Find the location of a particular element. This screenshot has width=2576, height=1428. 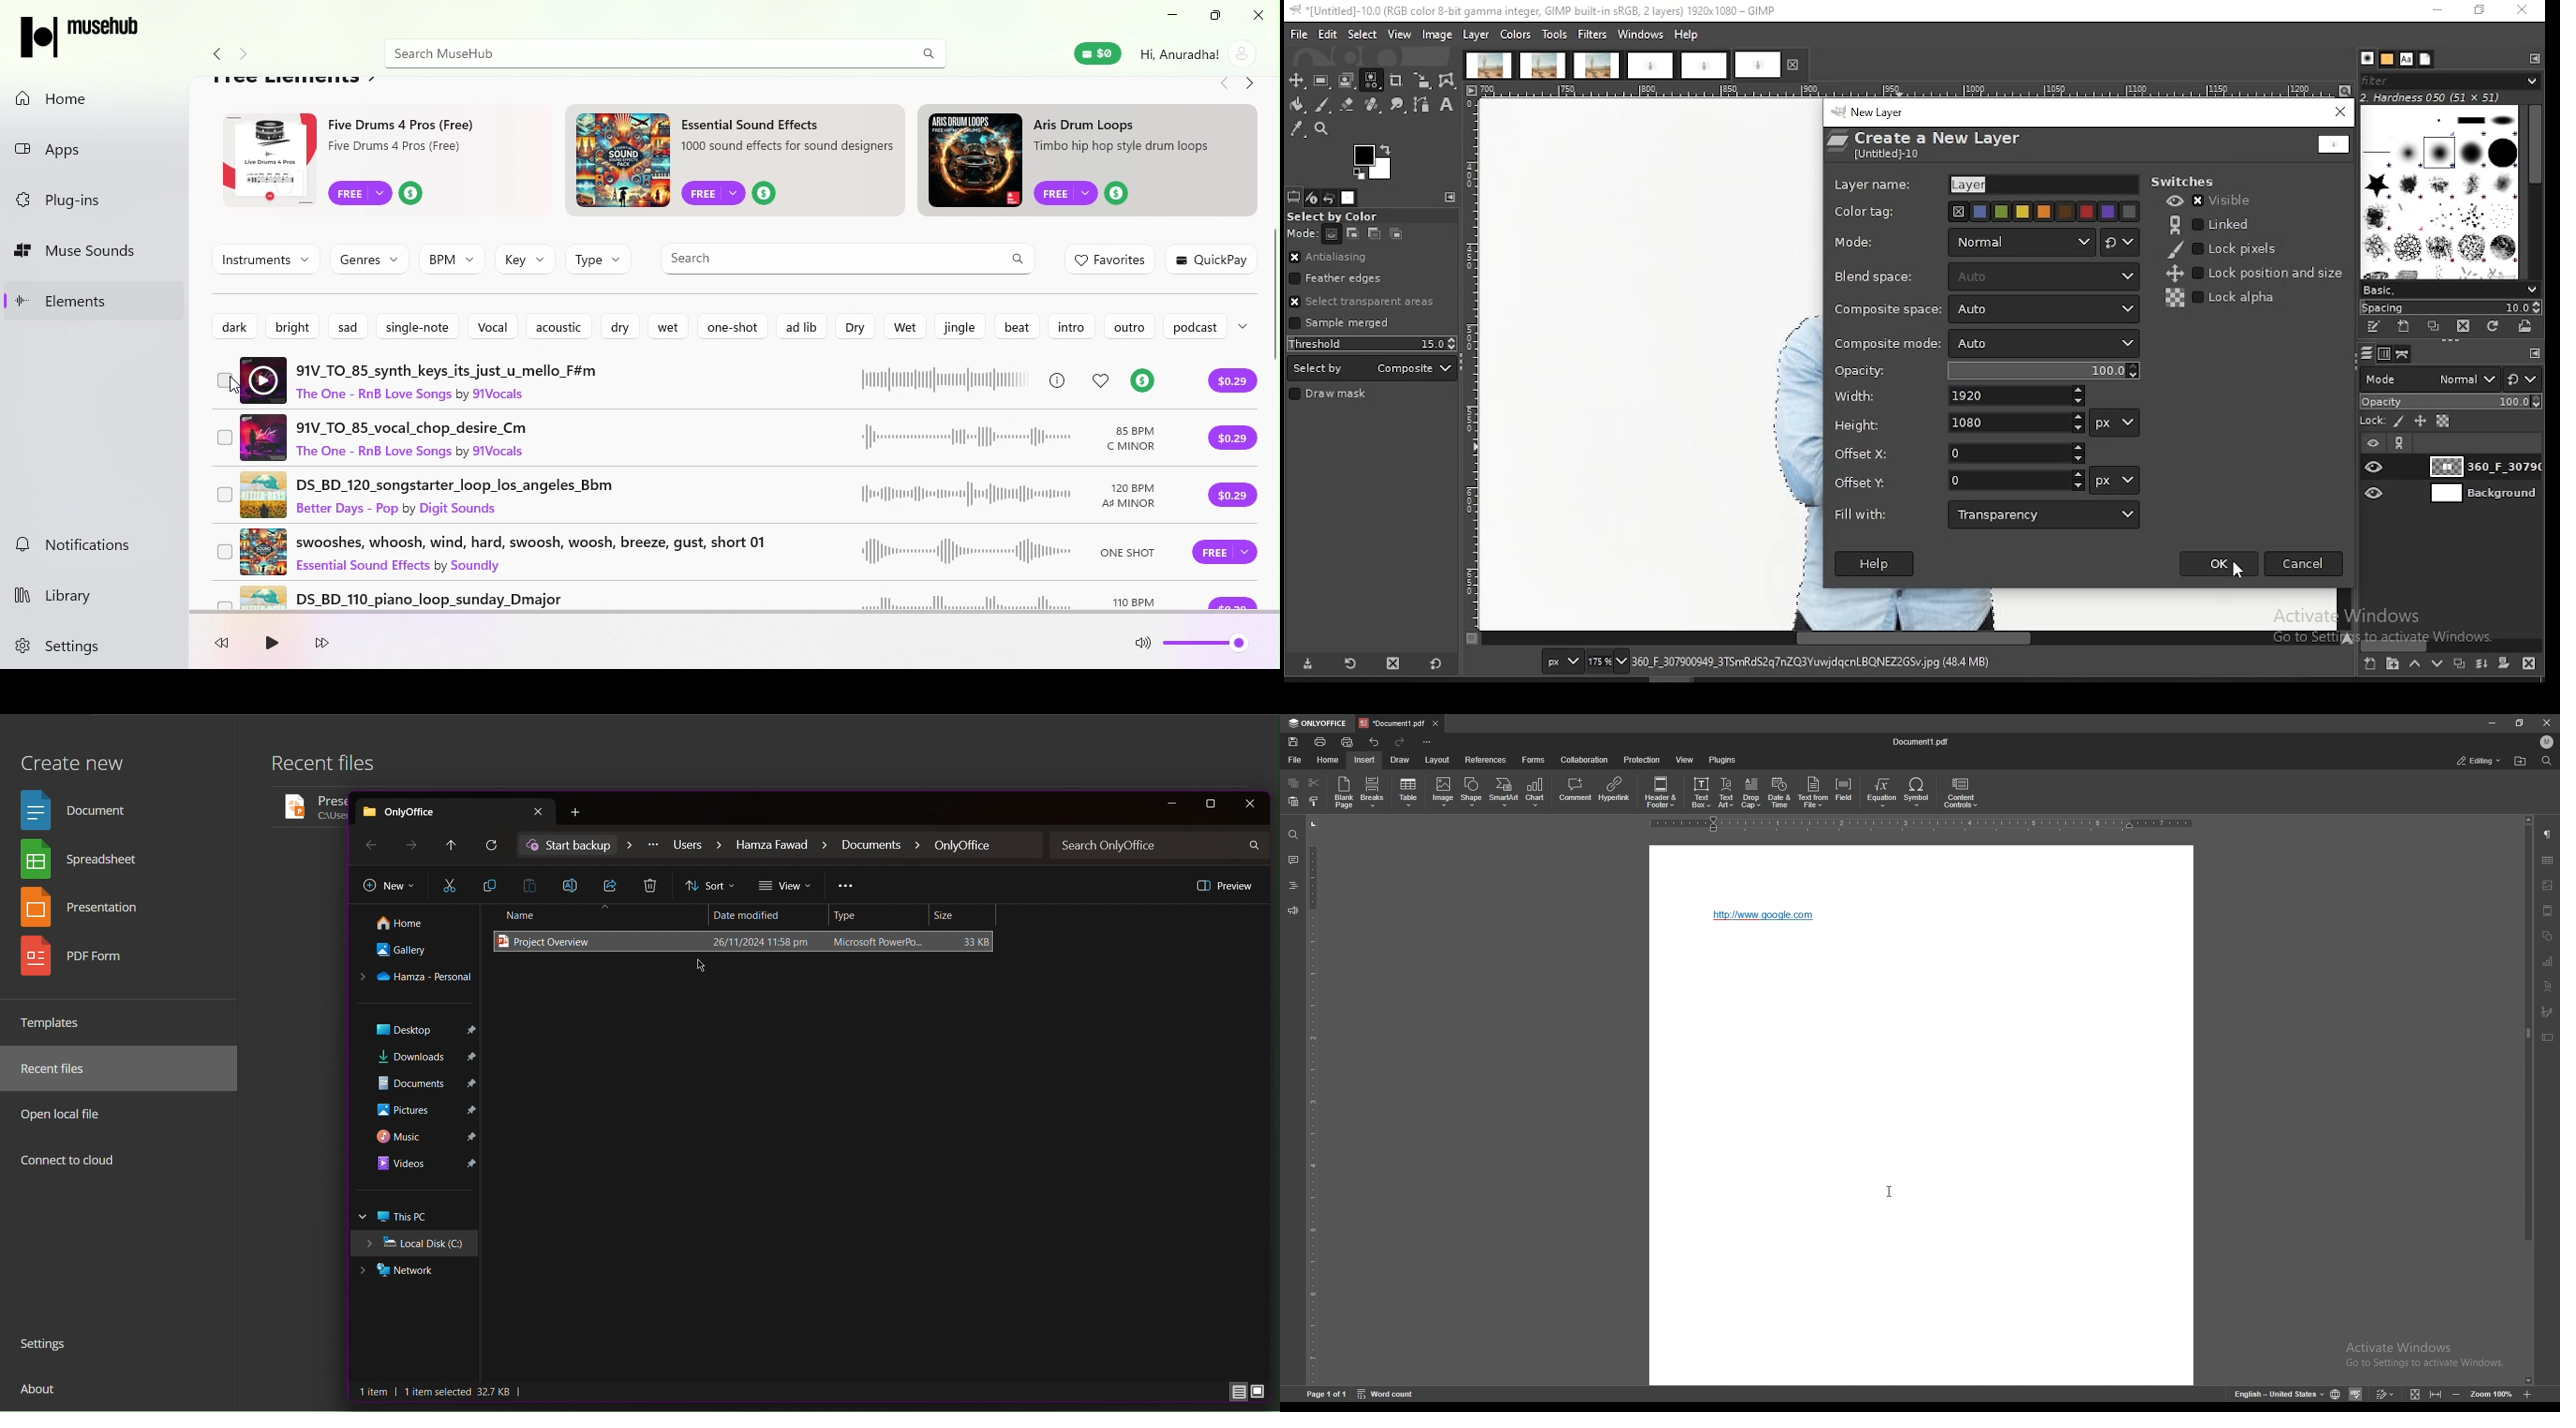

configure this tab is located at coordinates (2532, 58).